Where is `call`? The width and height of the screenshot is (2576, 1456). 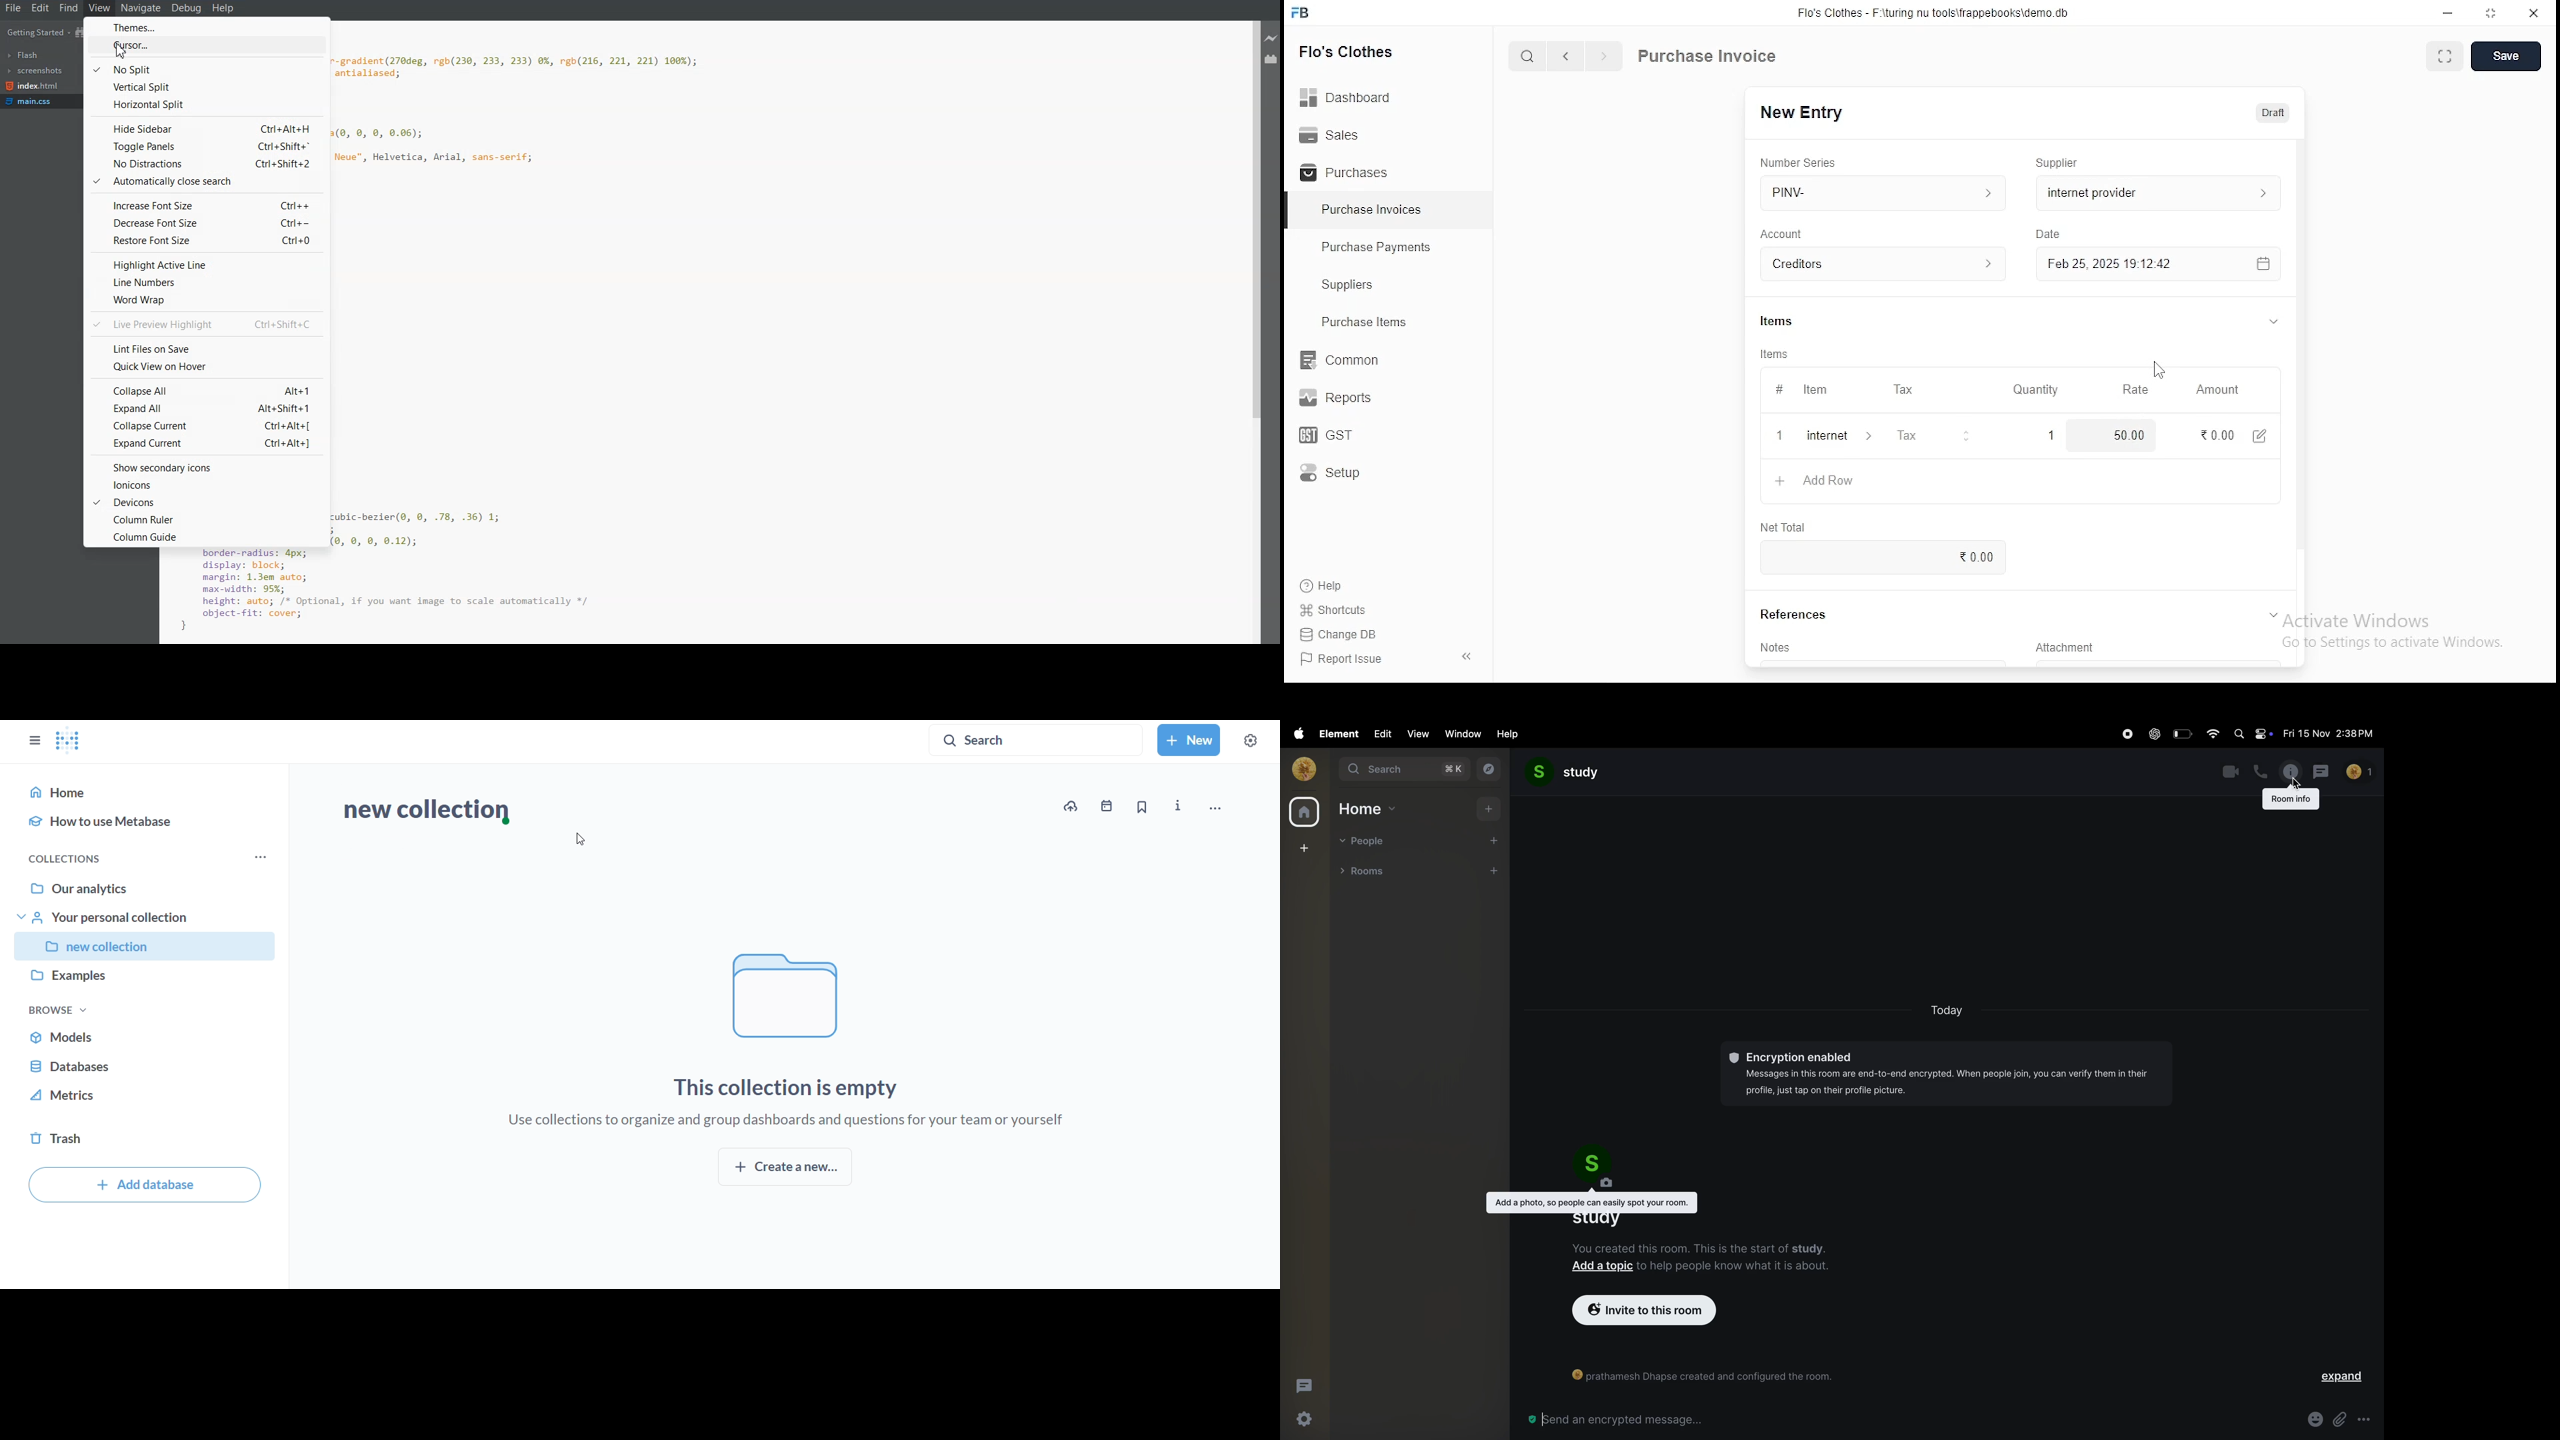 call is located at coordinates (2261, 772).